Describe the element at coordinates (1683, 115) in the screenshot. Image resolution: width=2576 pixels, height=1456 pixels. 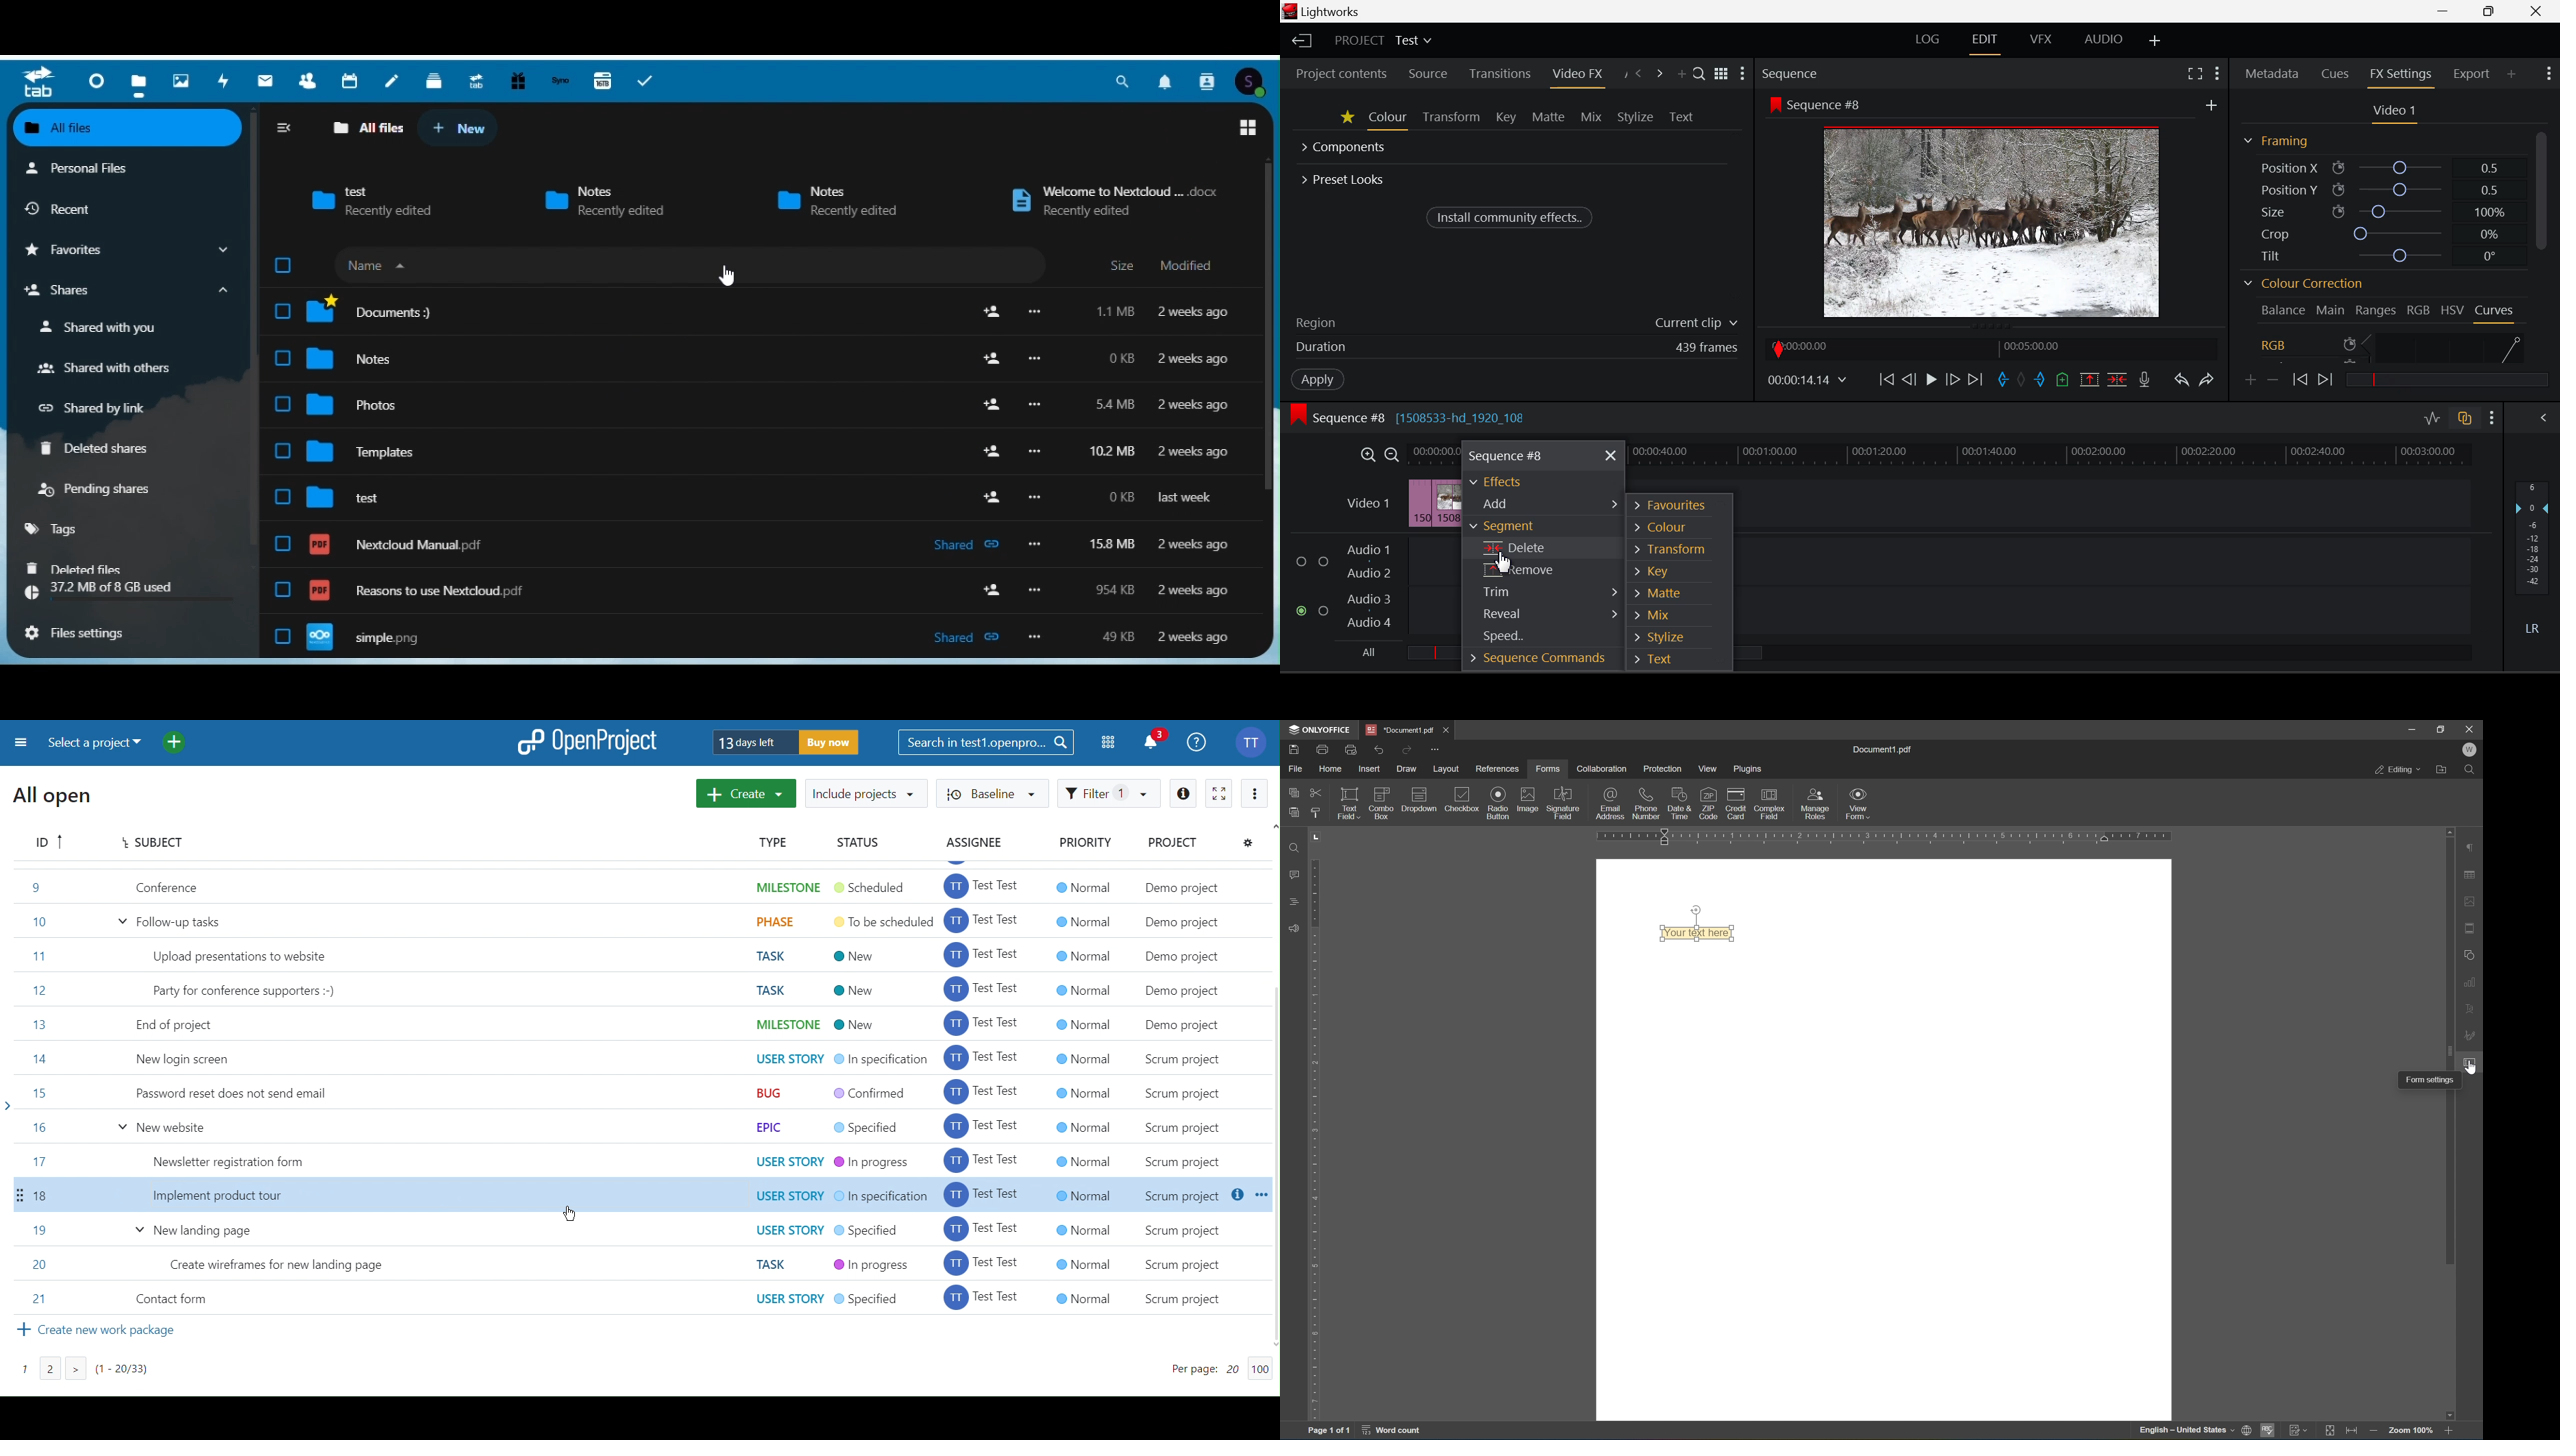
I see `Text` at that location.